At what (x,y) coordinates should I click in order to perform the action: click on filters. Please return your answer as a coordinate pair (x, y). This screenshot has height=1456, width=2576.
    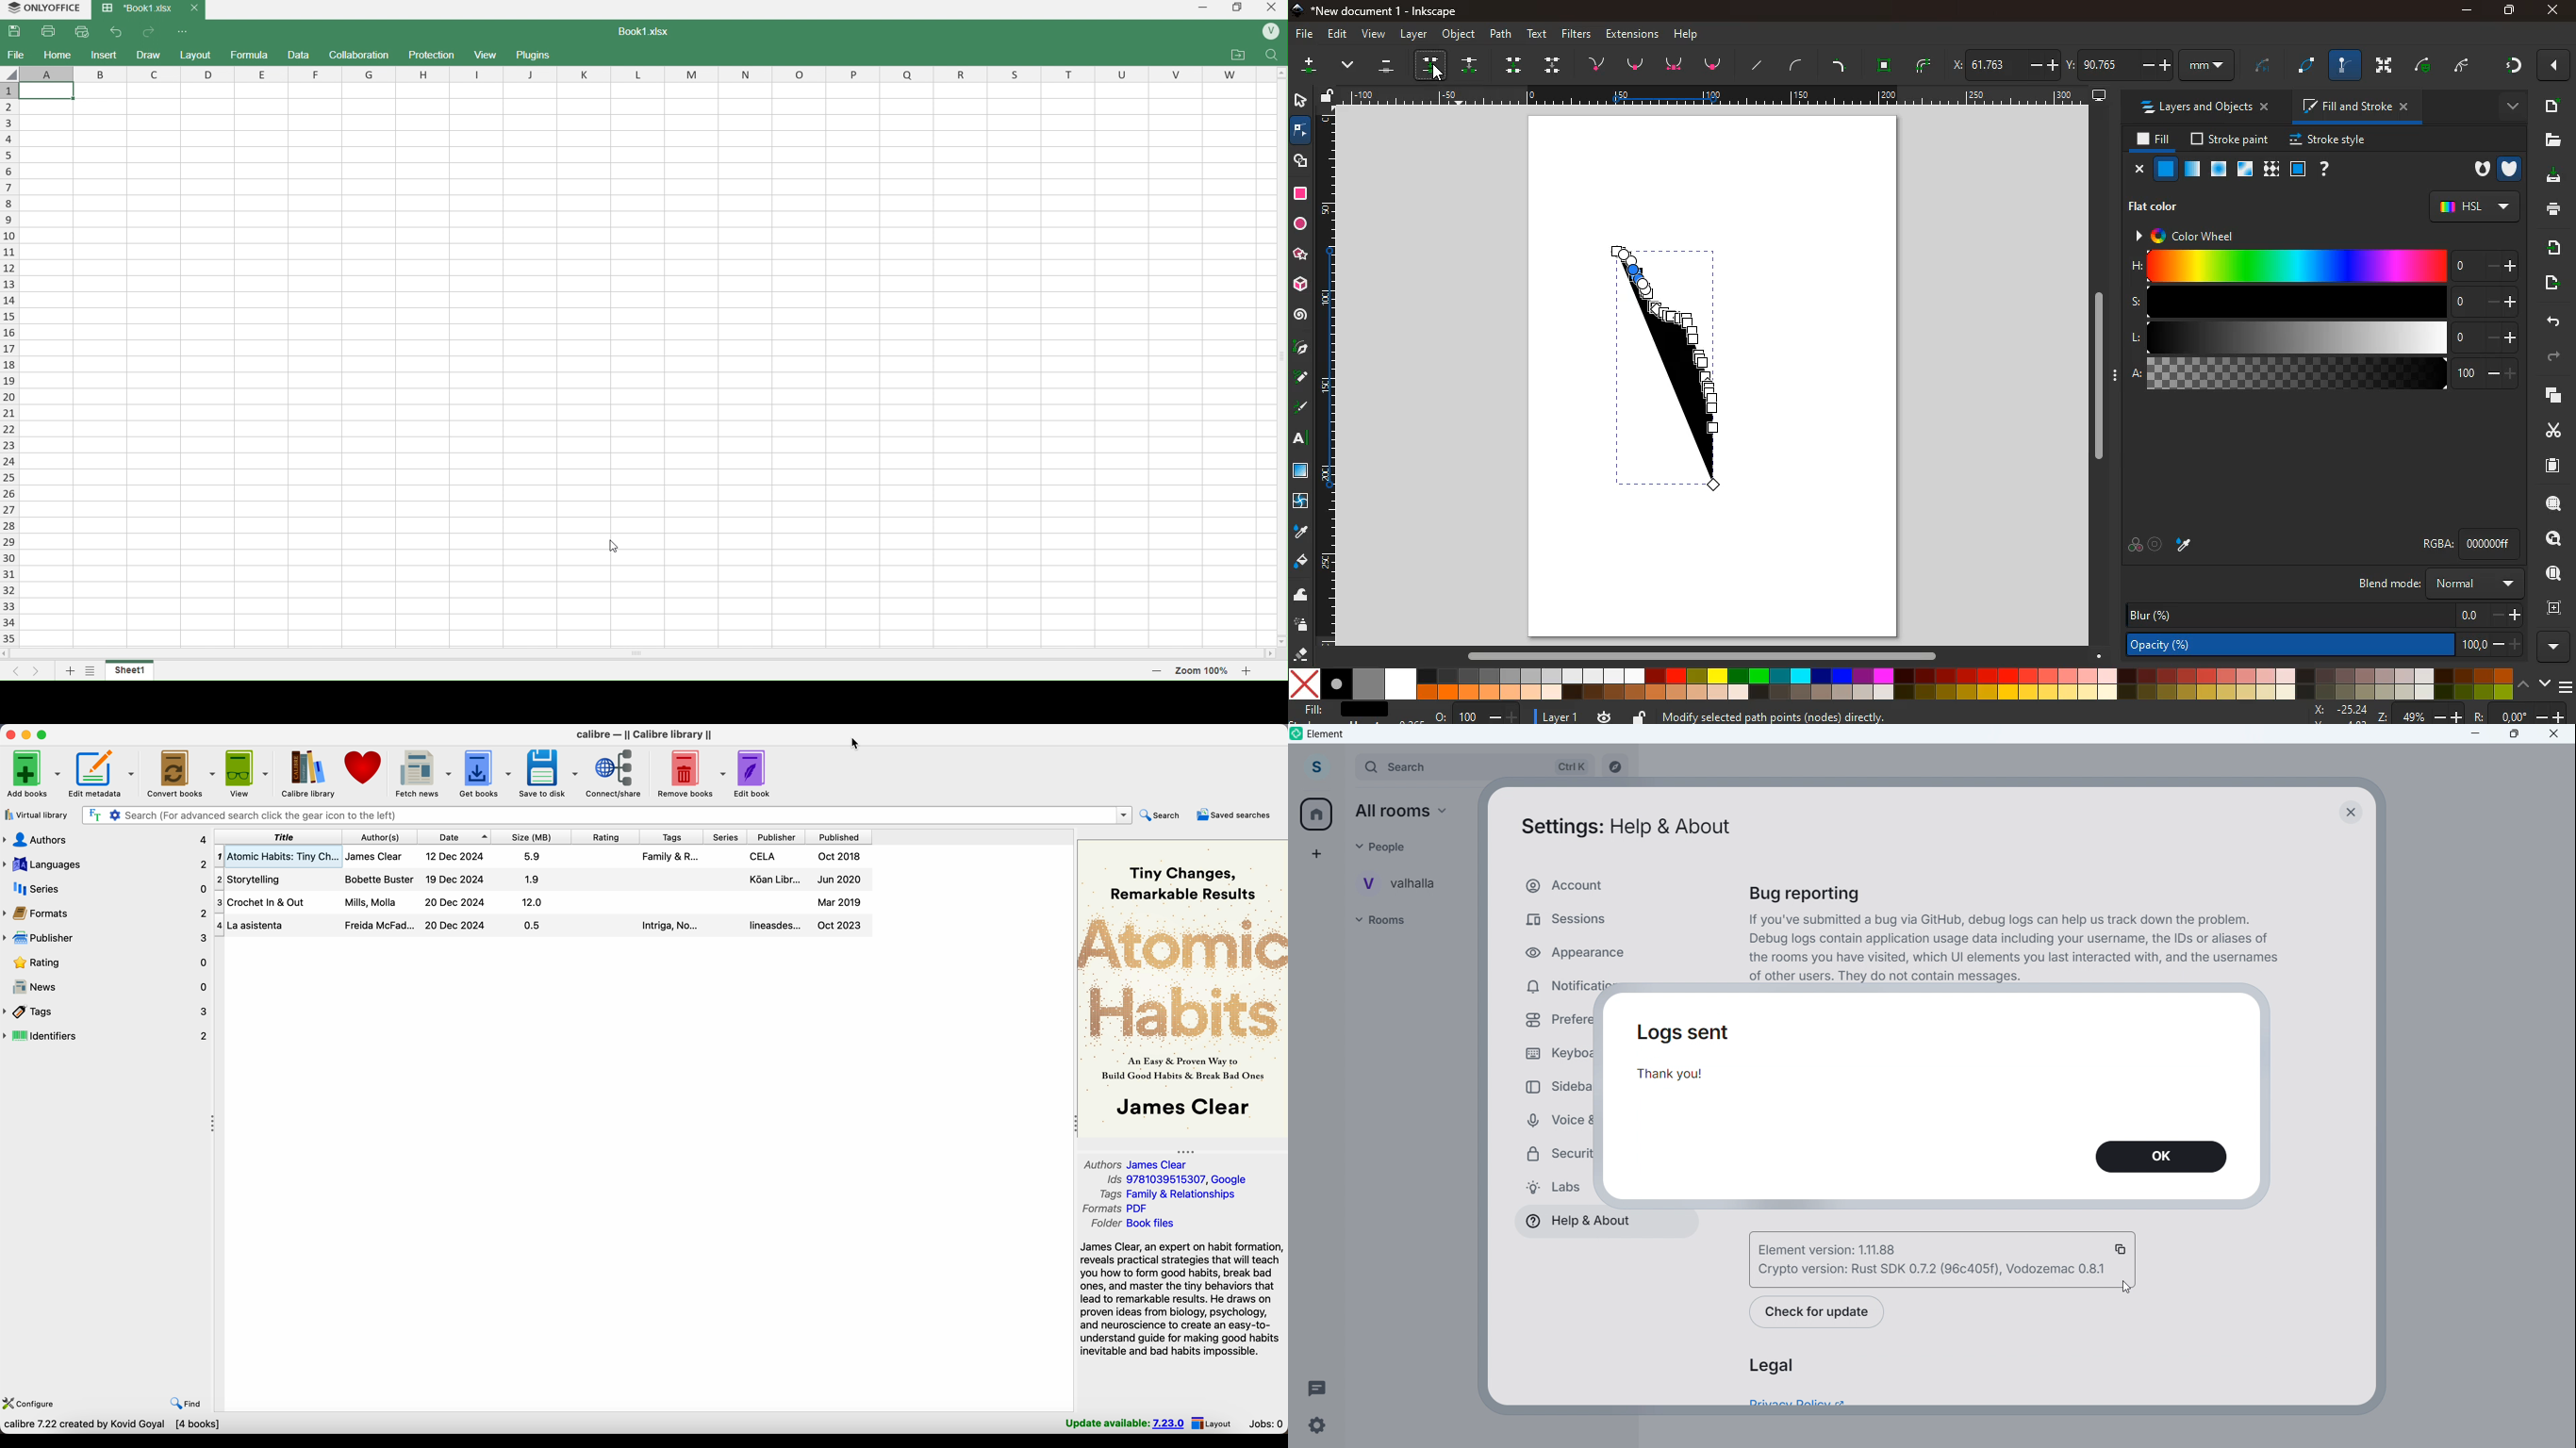
    Looking at the image, I should click on (1579, 34).